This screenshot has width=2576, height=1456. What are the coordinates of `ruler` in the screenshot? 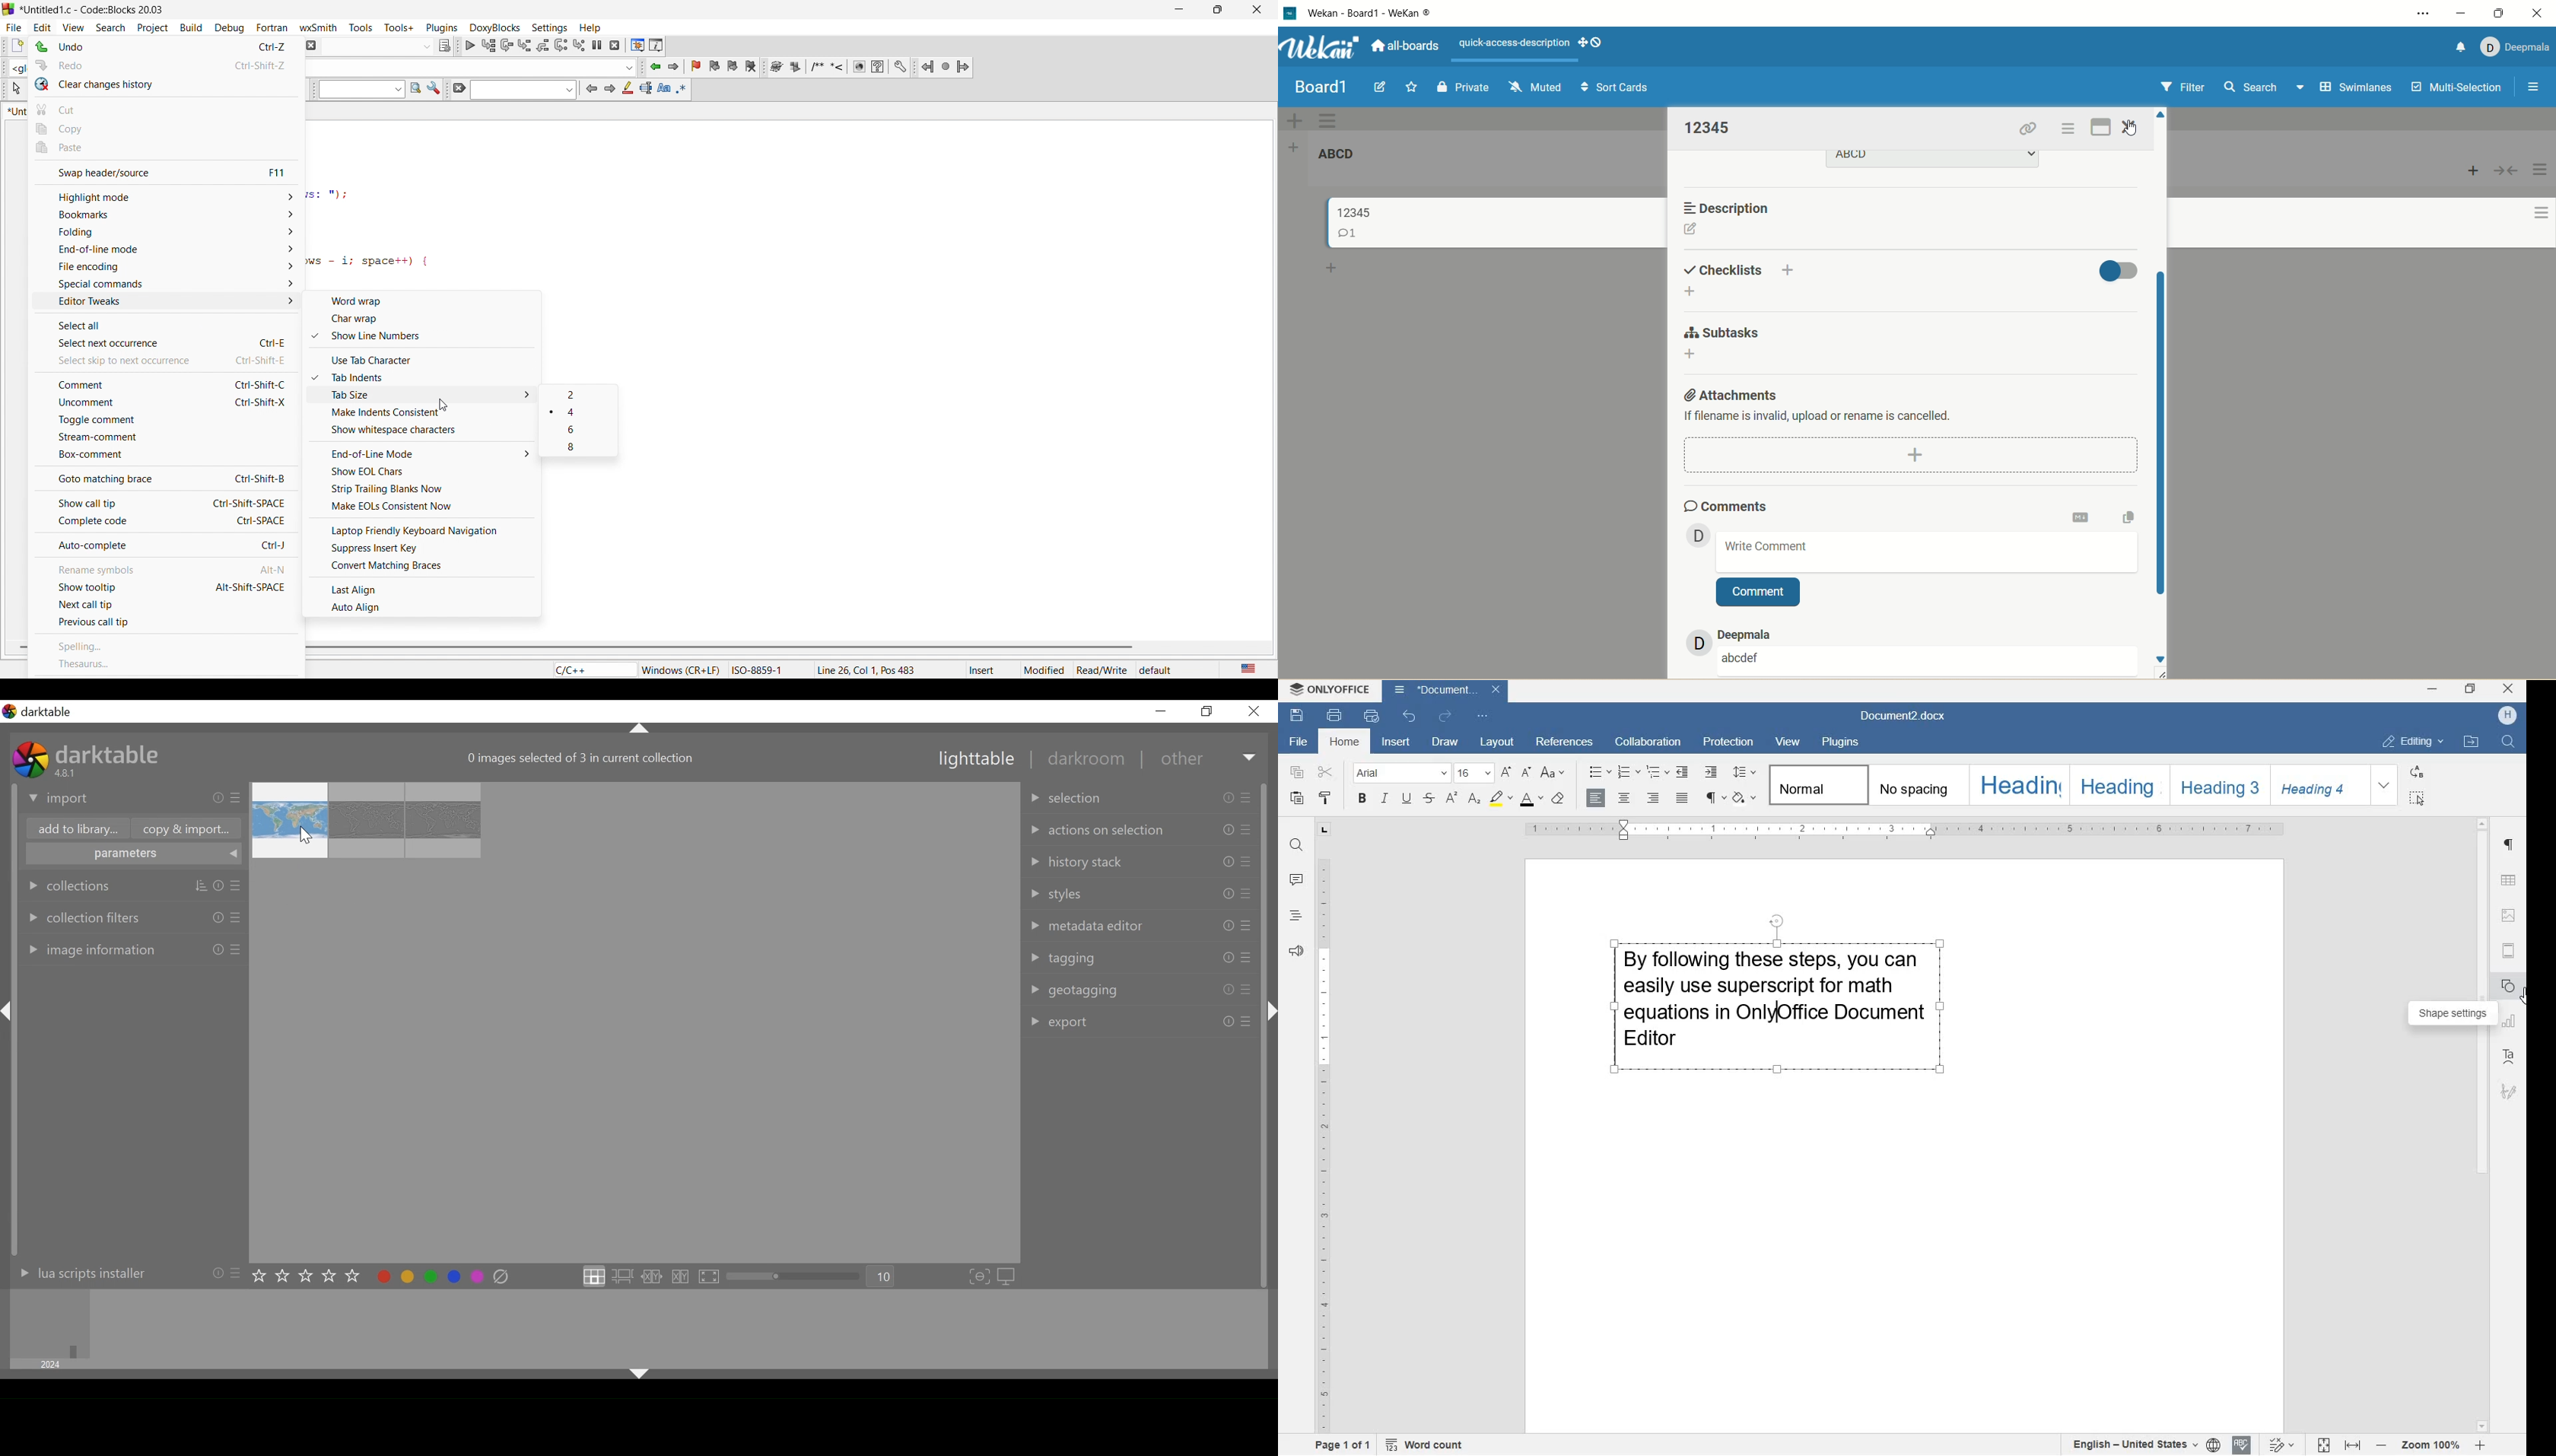 It's located at (1908, 832).